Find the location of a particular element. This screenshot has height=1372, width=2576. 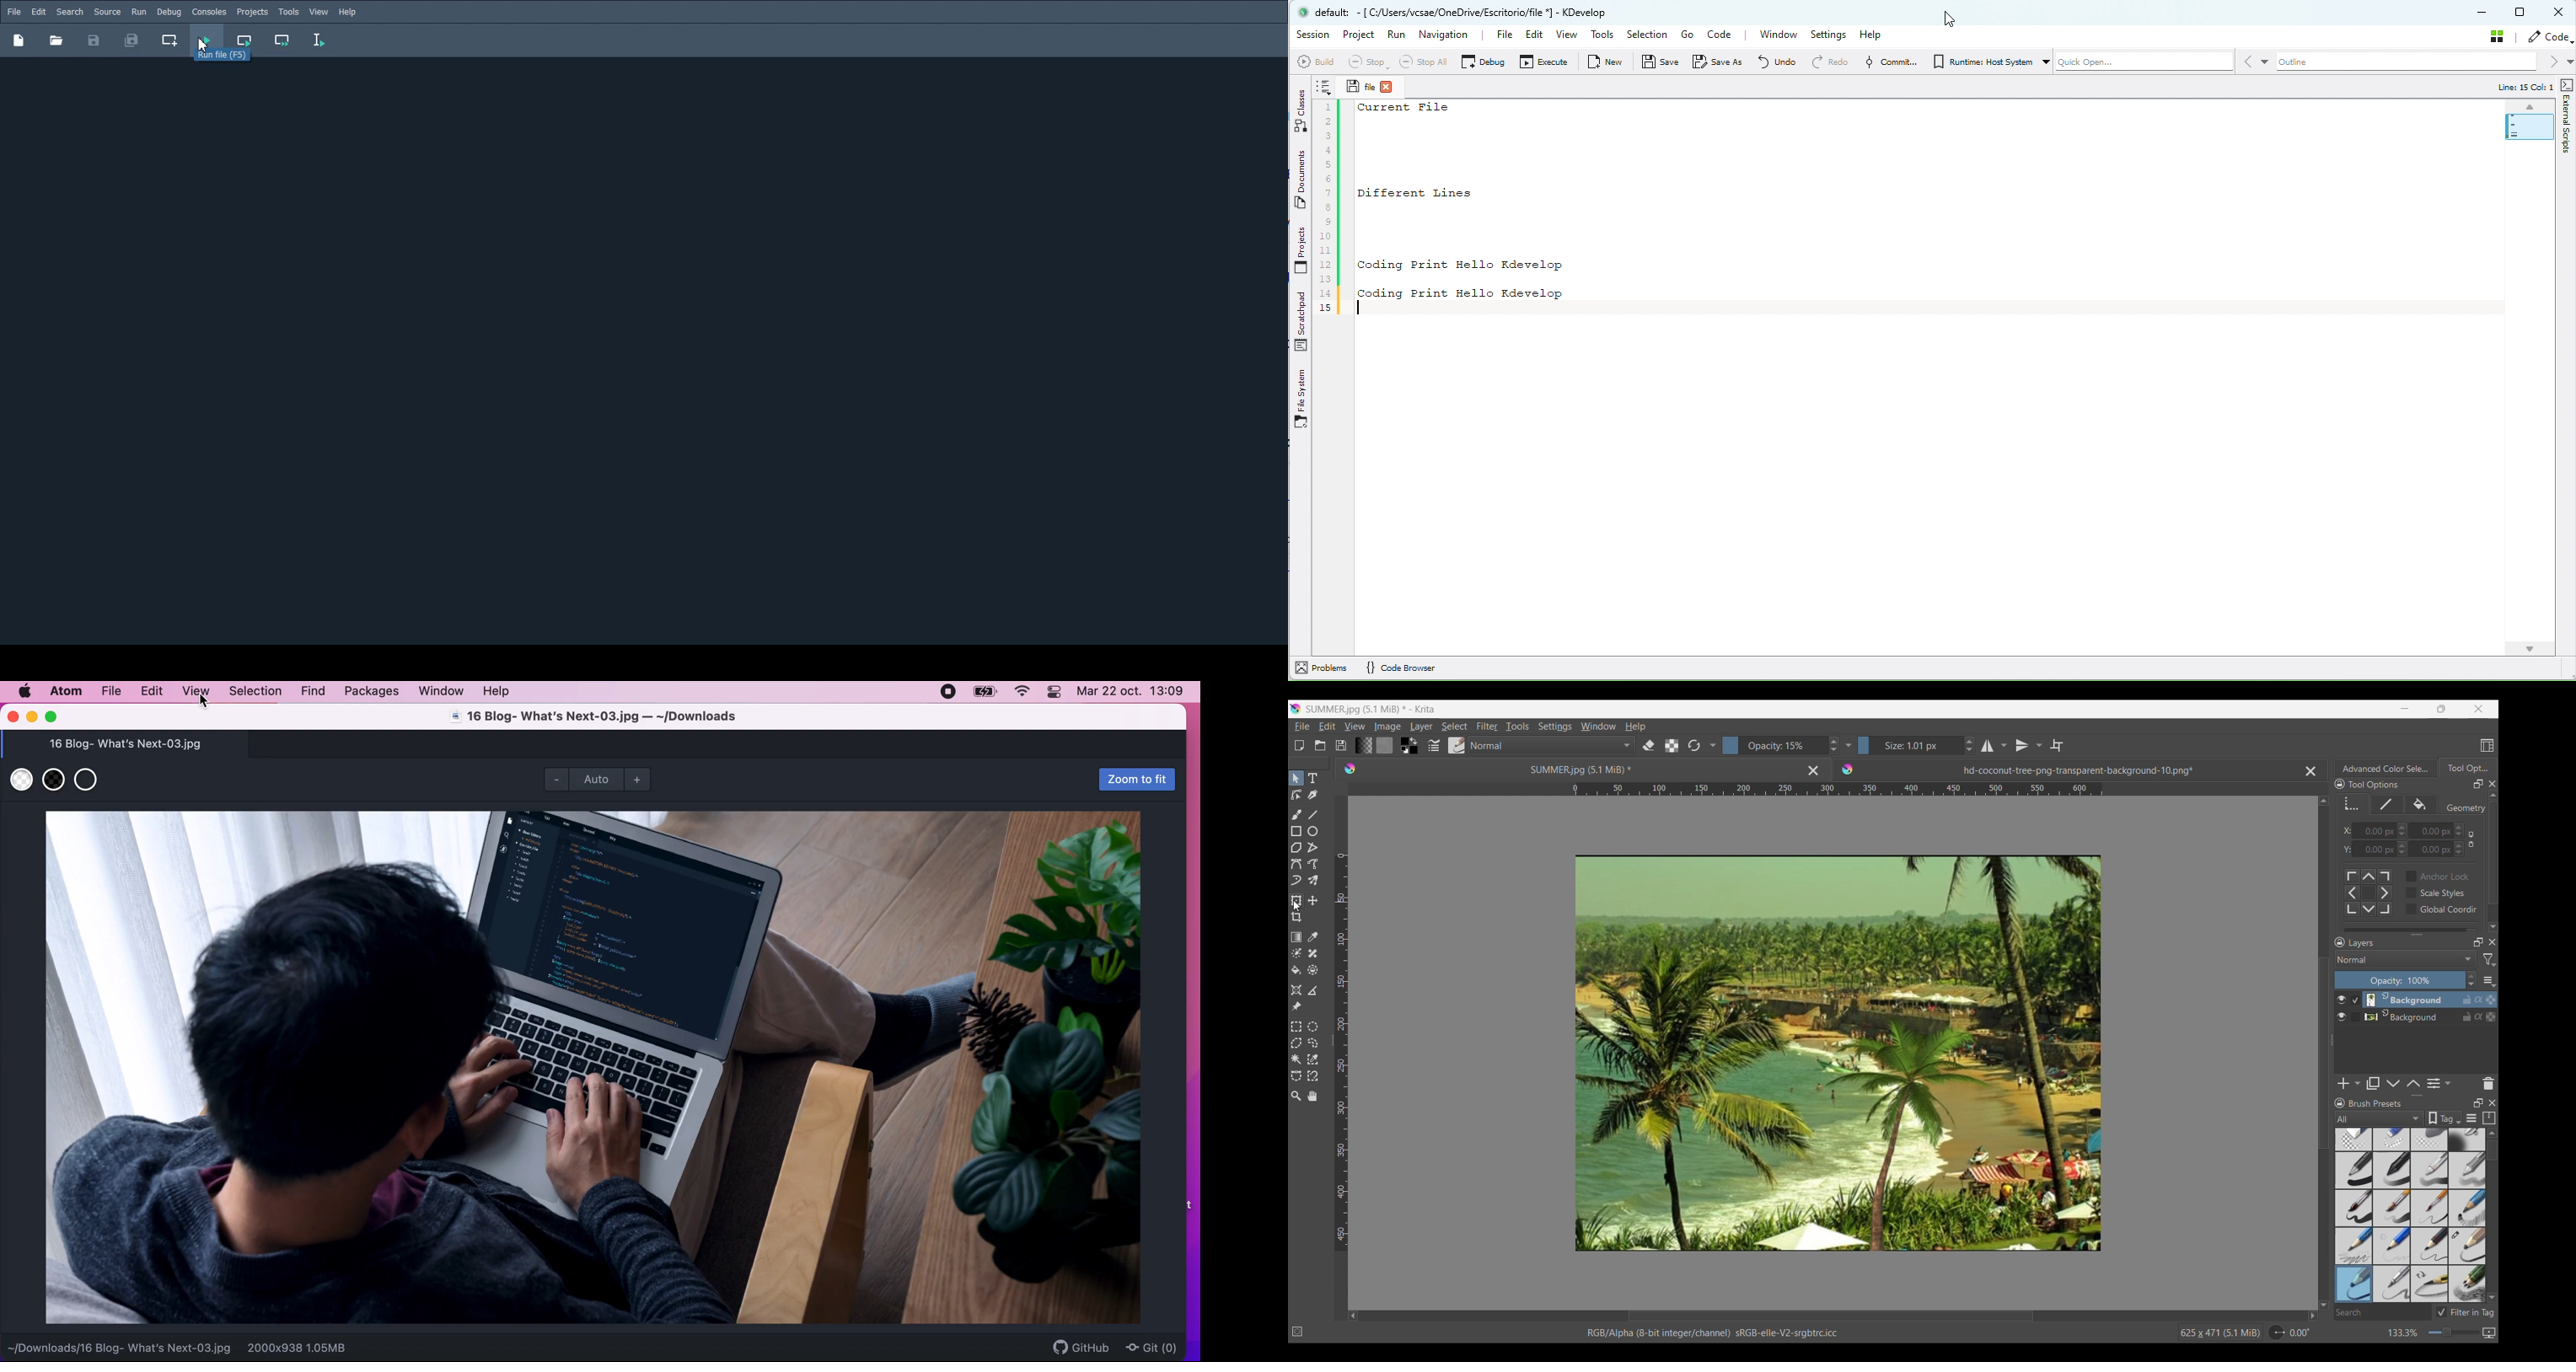

Select is located at coordinates (1454, 726).